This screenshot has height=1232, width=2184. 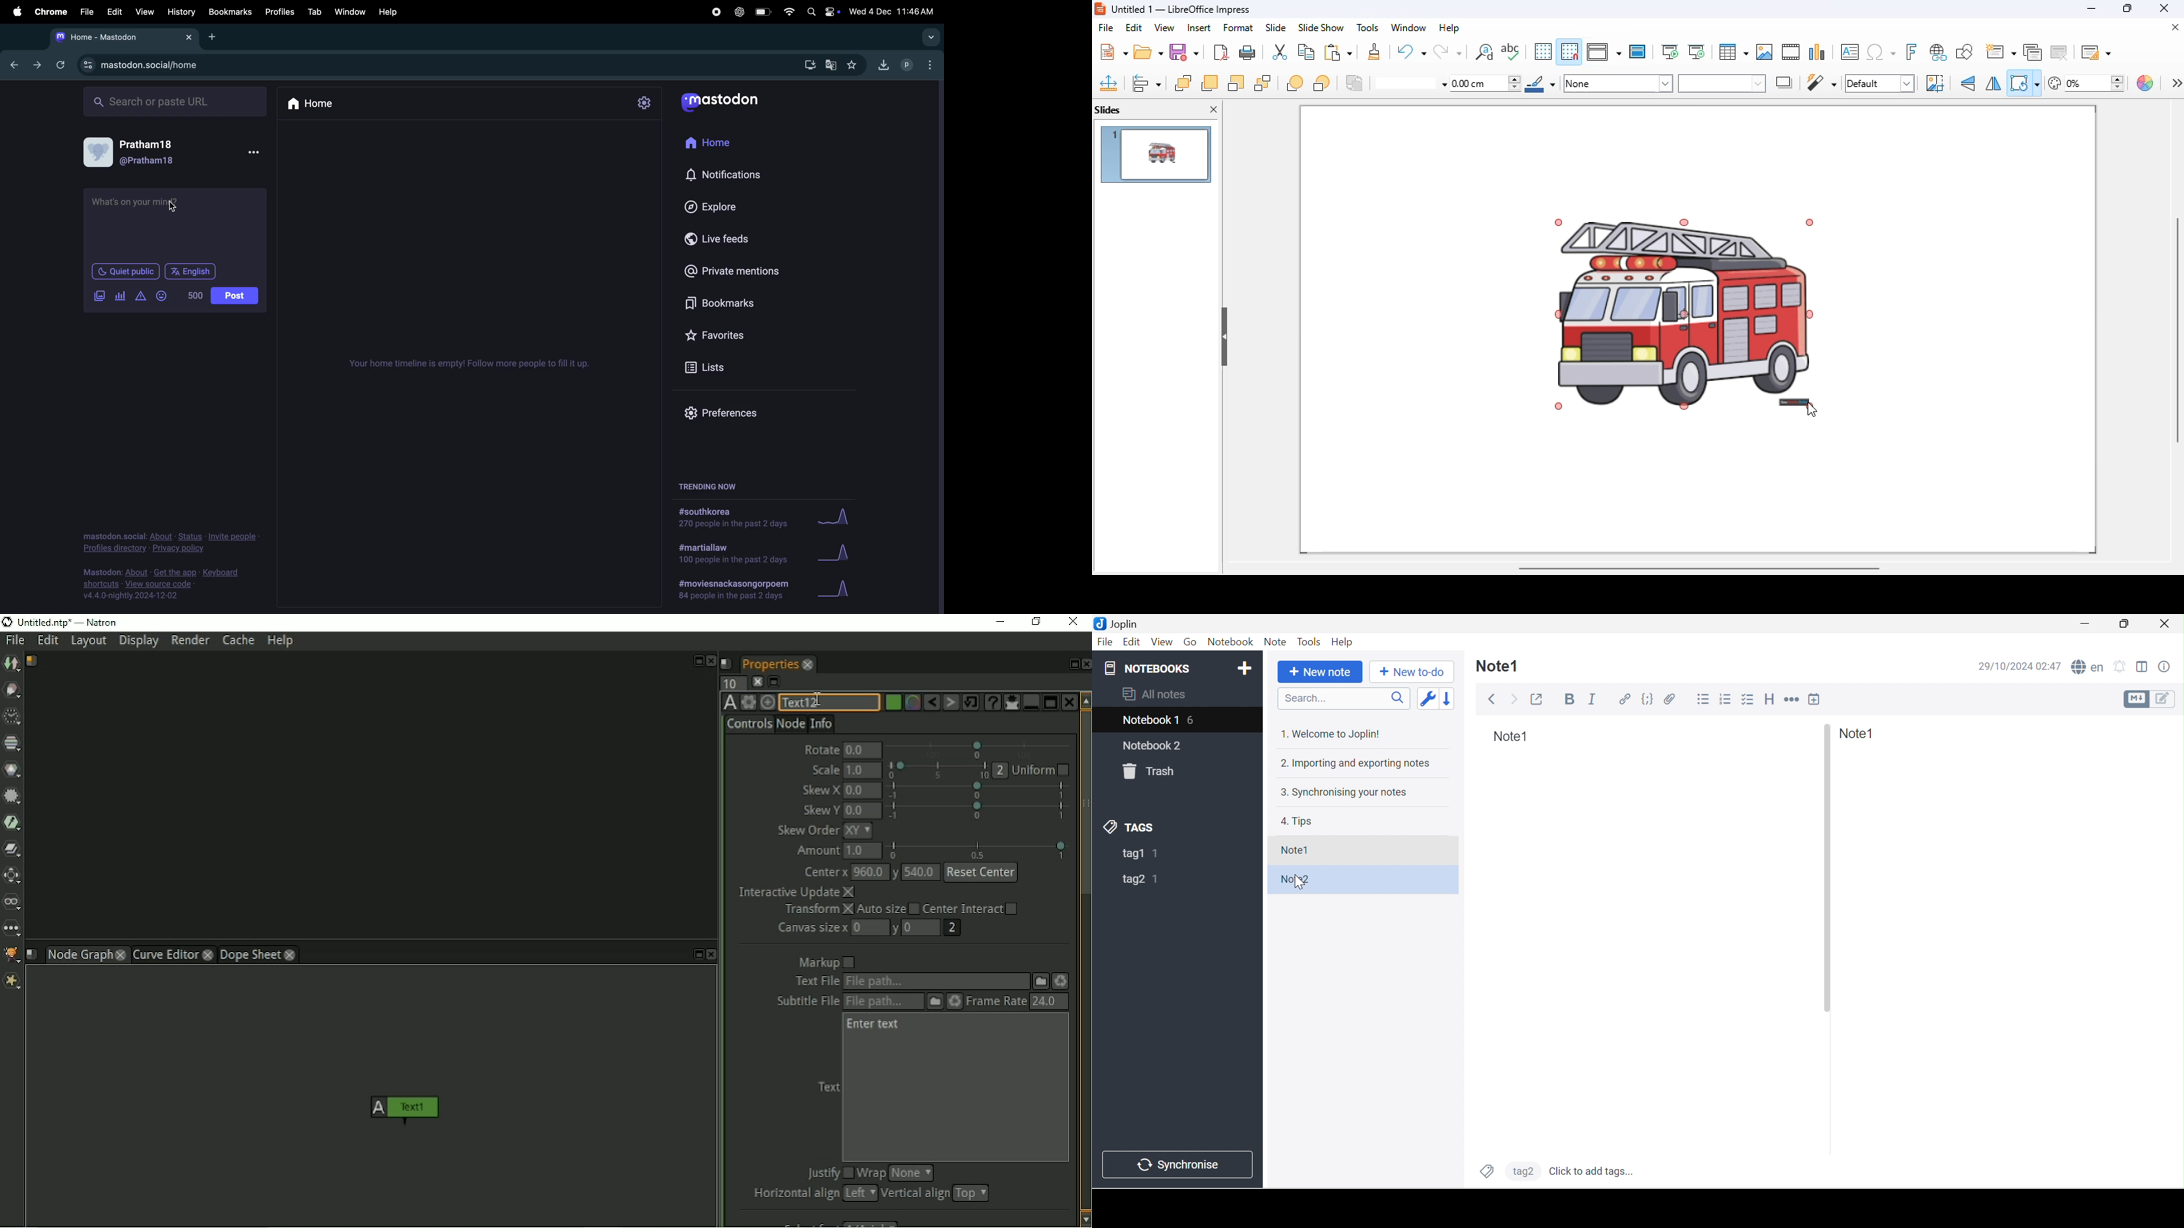 I want to click on insert, so click(x=1199, y=28).